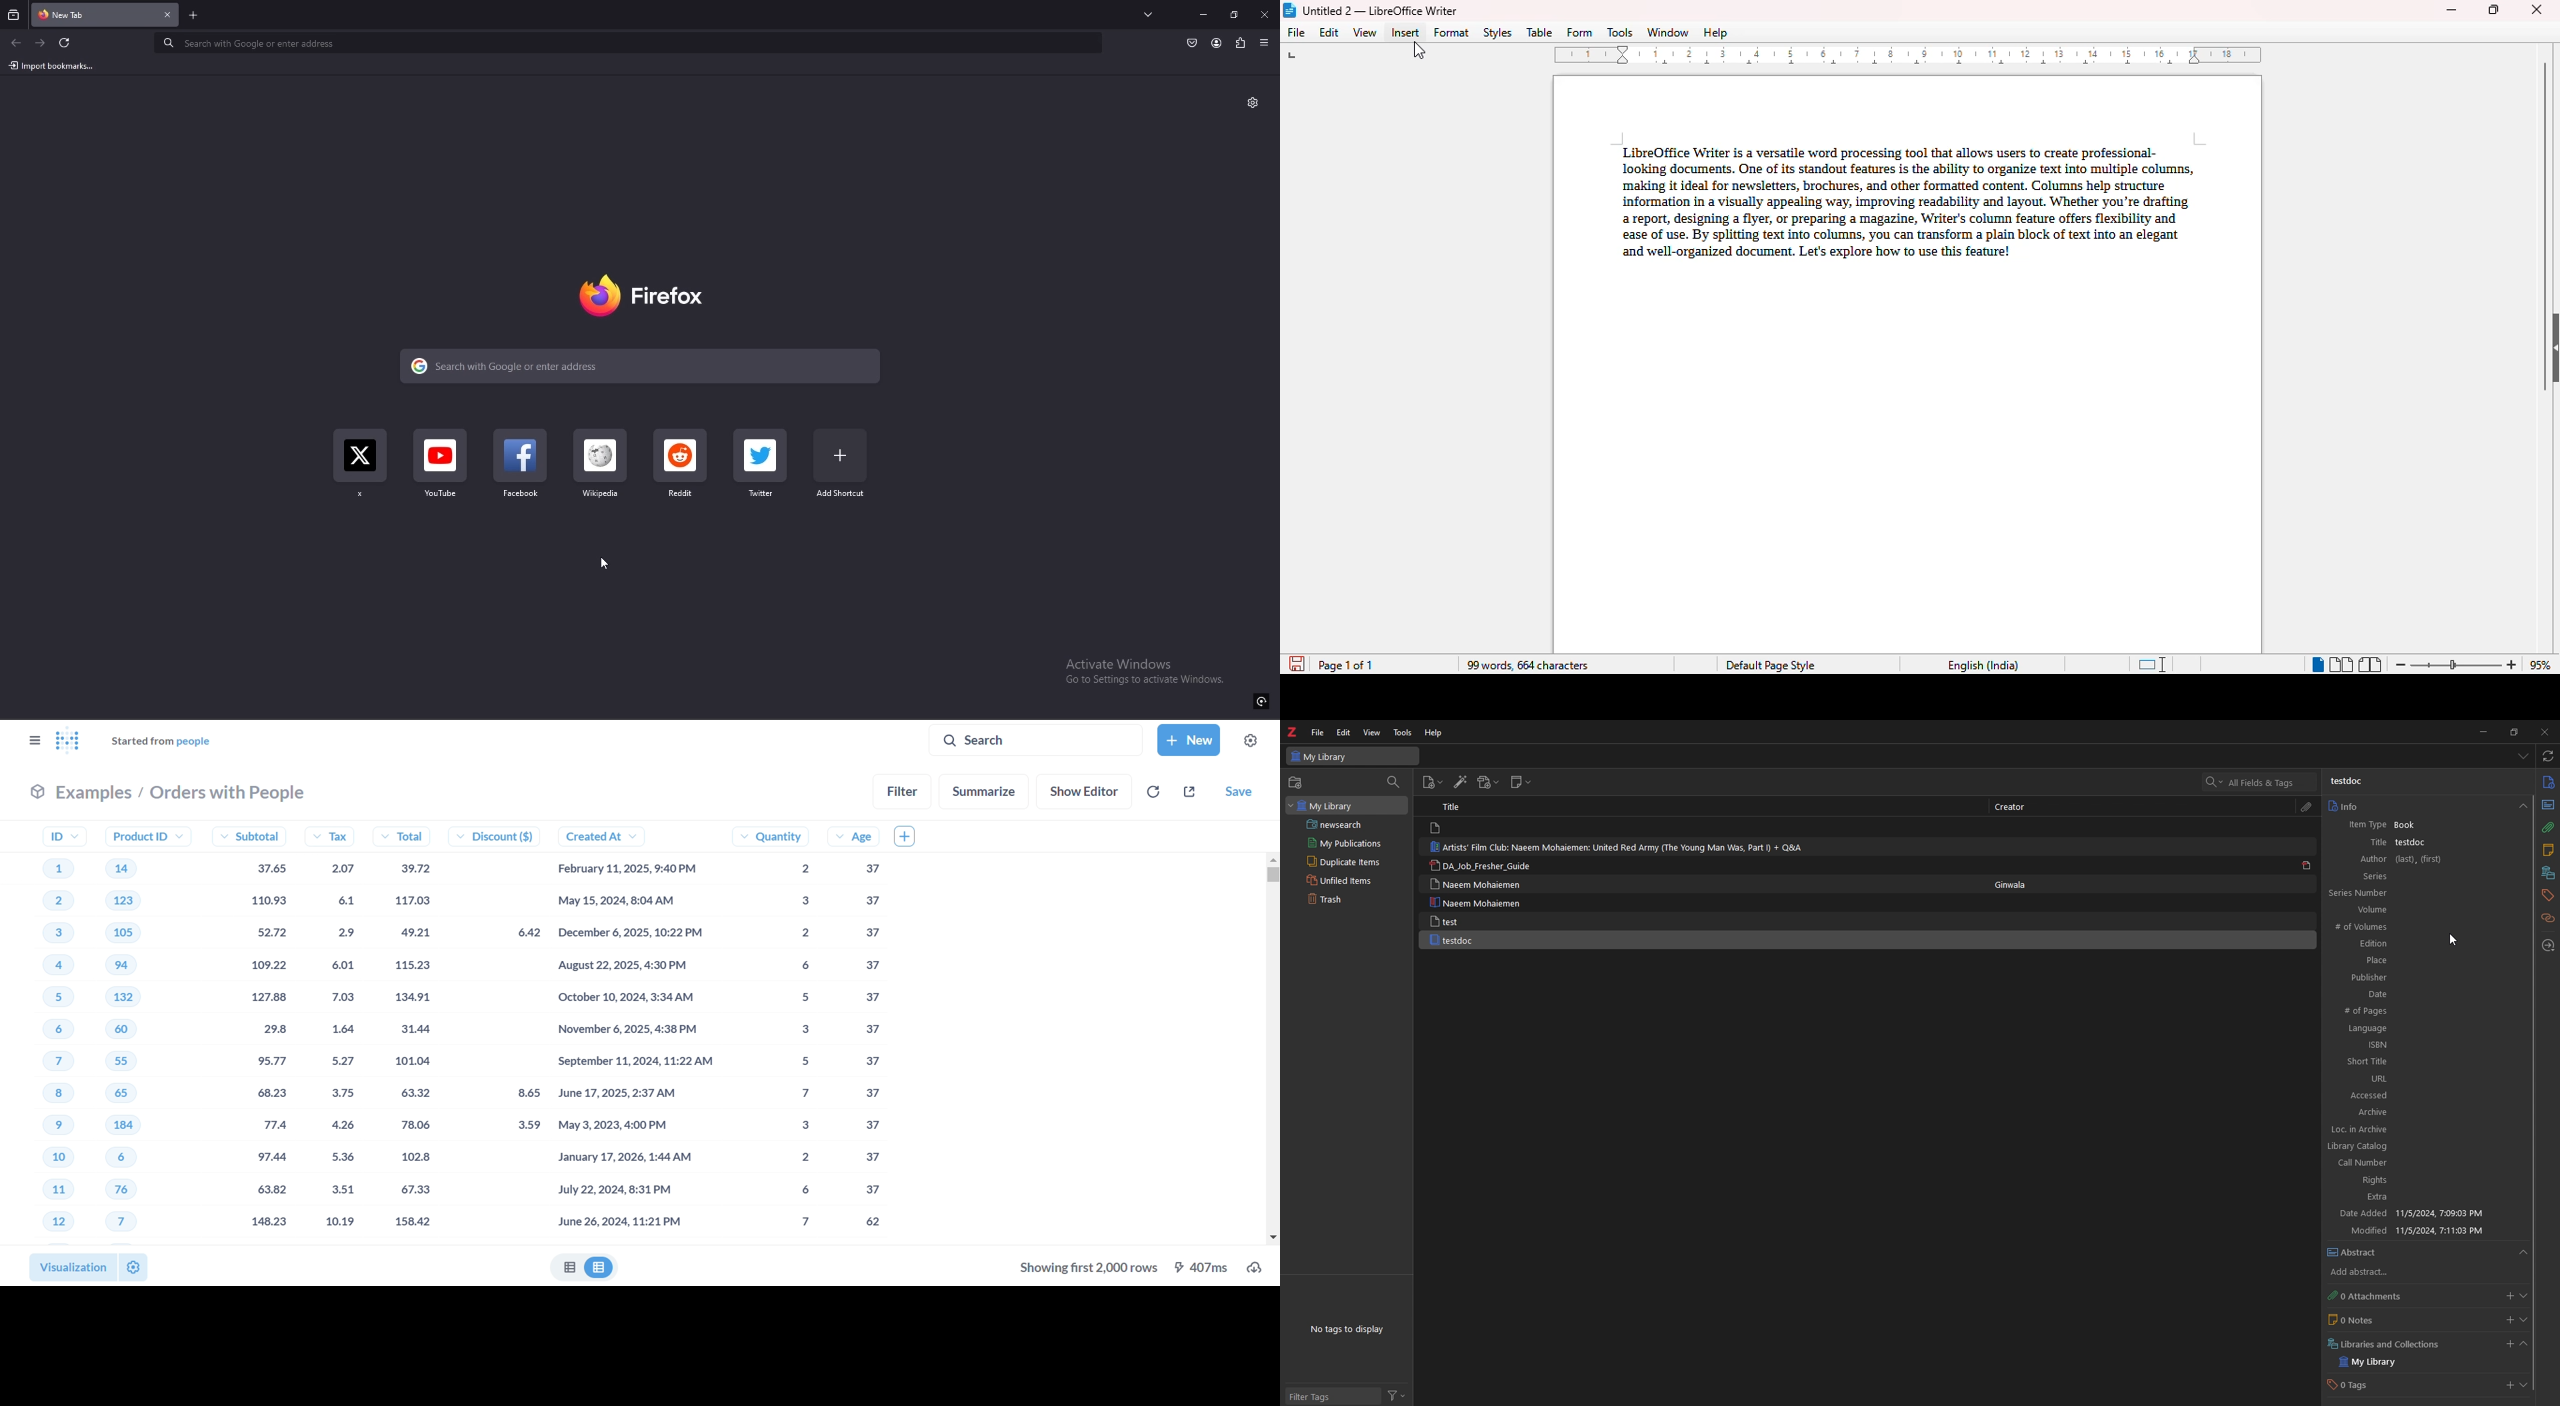 This screenshot has height=1428, width=2576. I want to click on Edition, so click(2426, 944).